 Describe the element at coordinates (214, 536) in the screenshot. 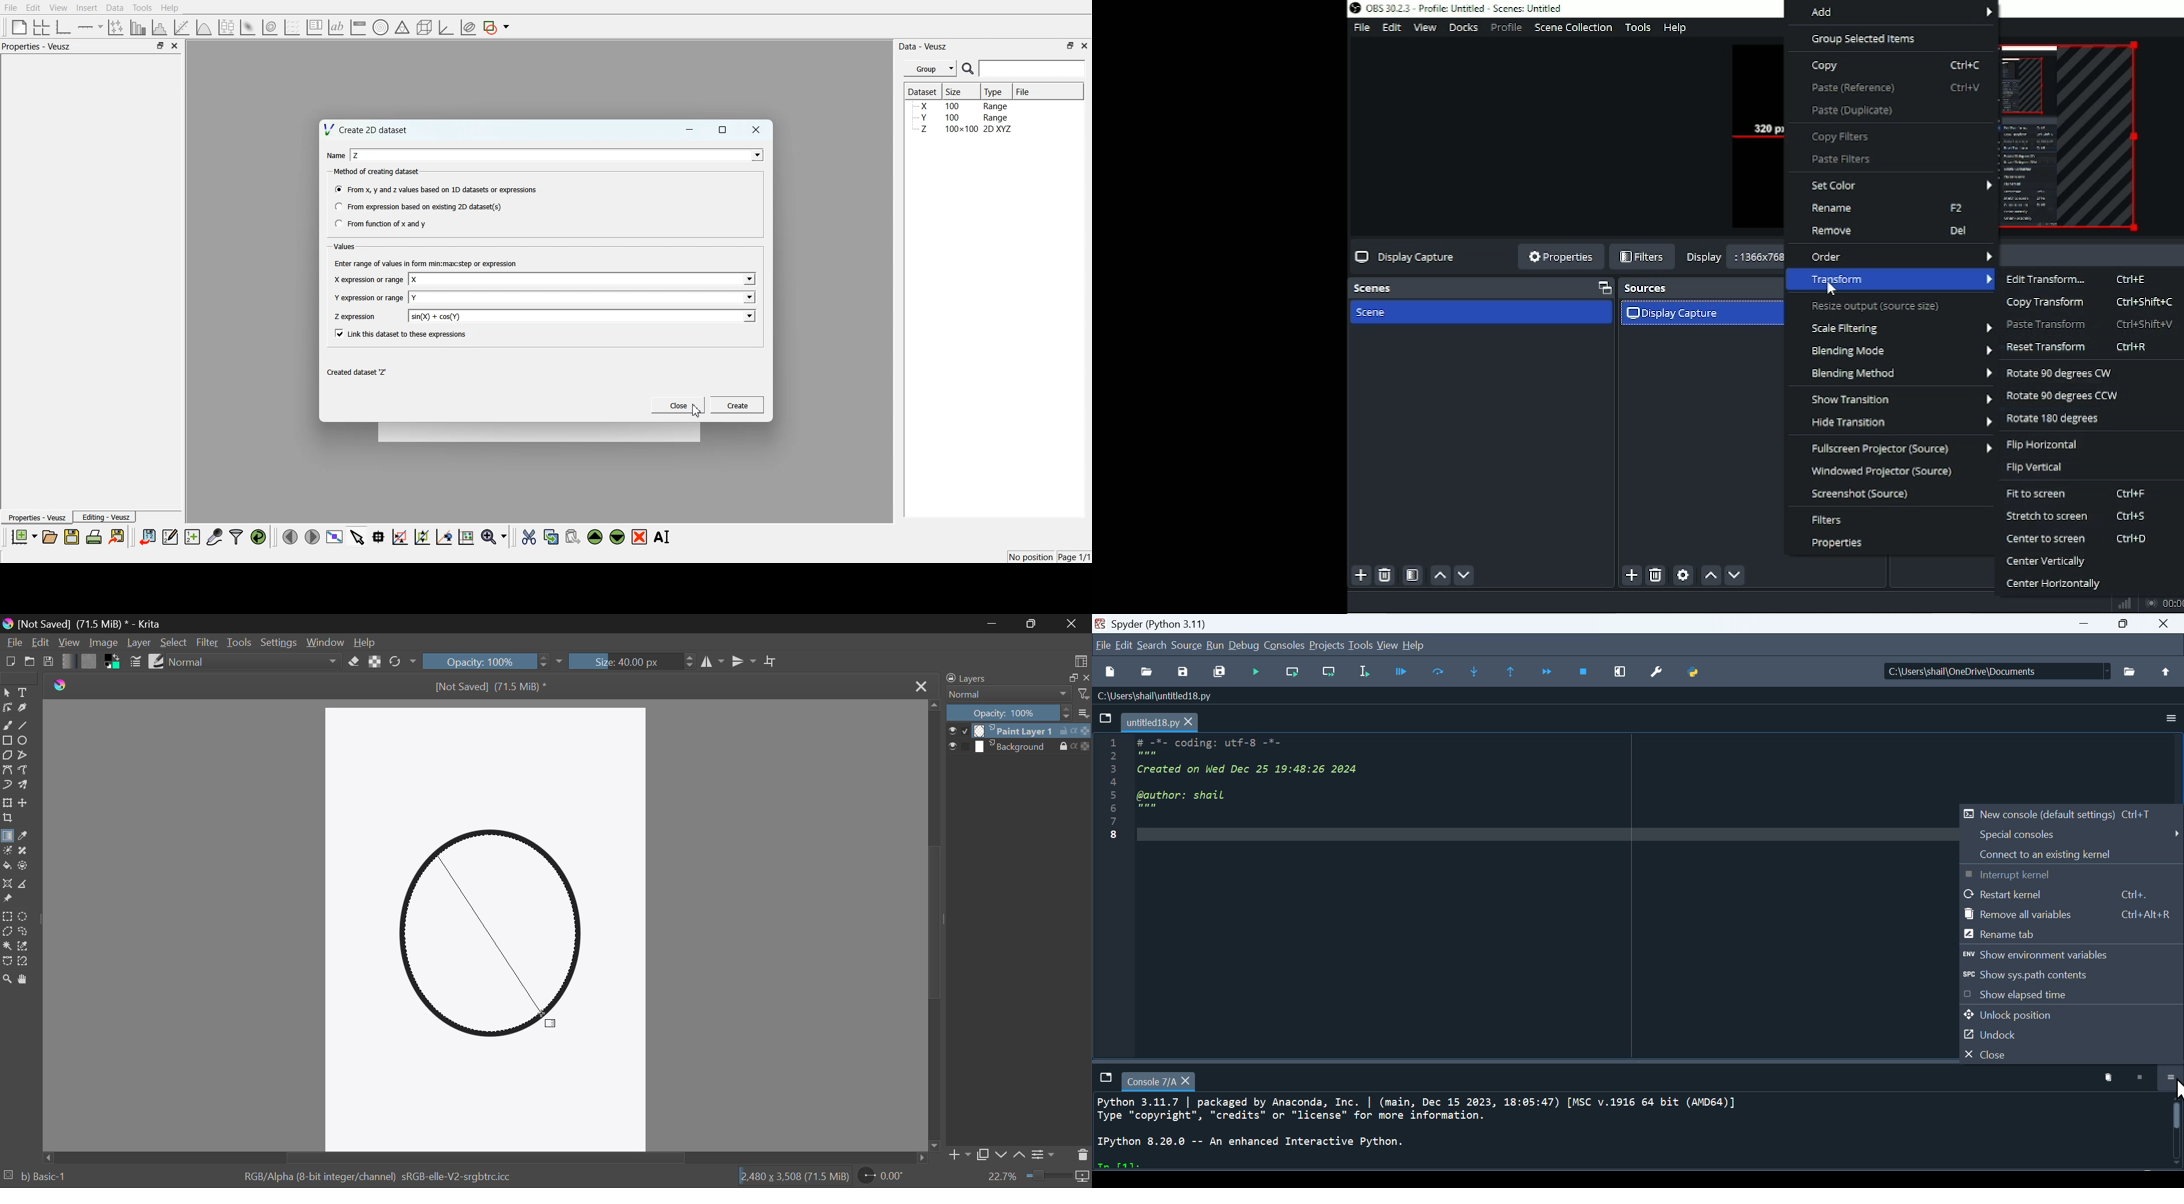

I see `Capture remote data` at that location.